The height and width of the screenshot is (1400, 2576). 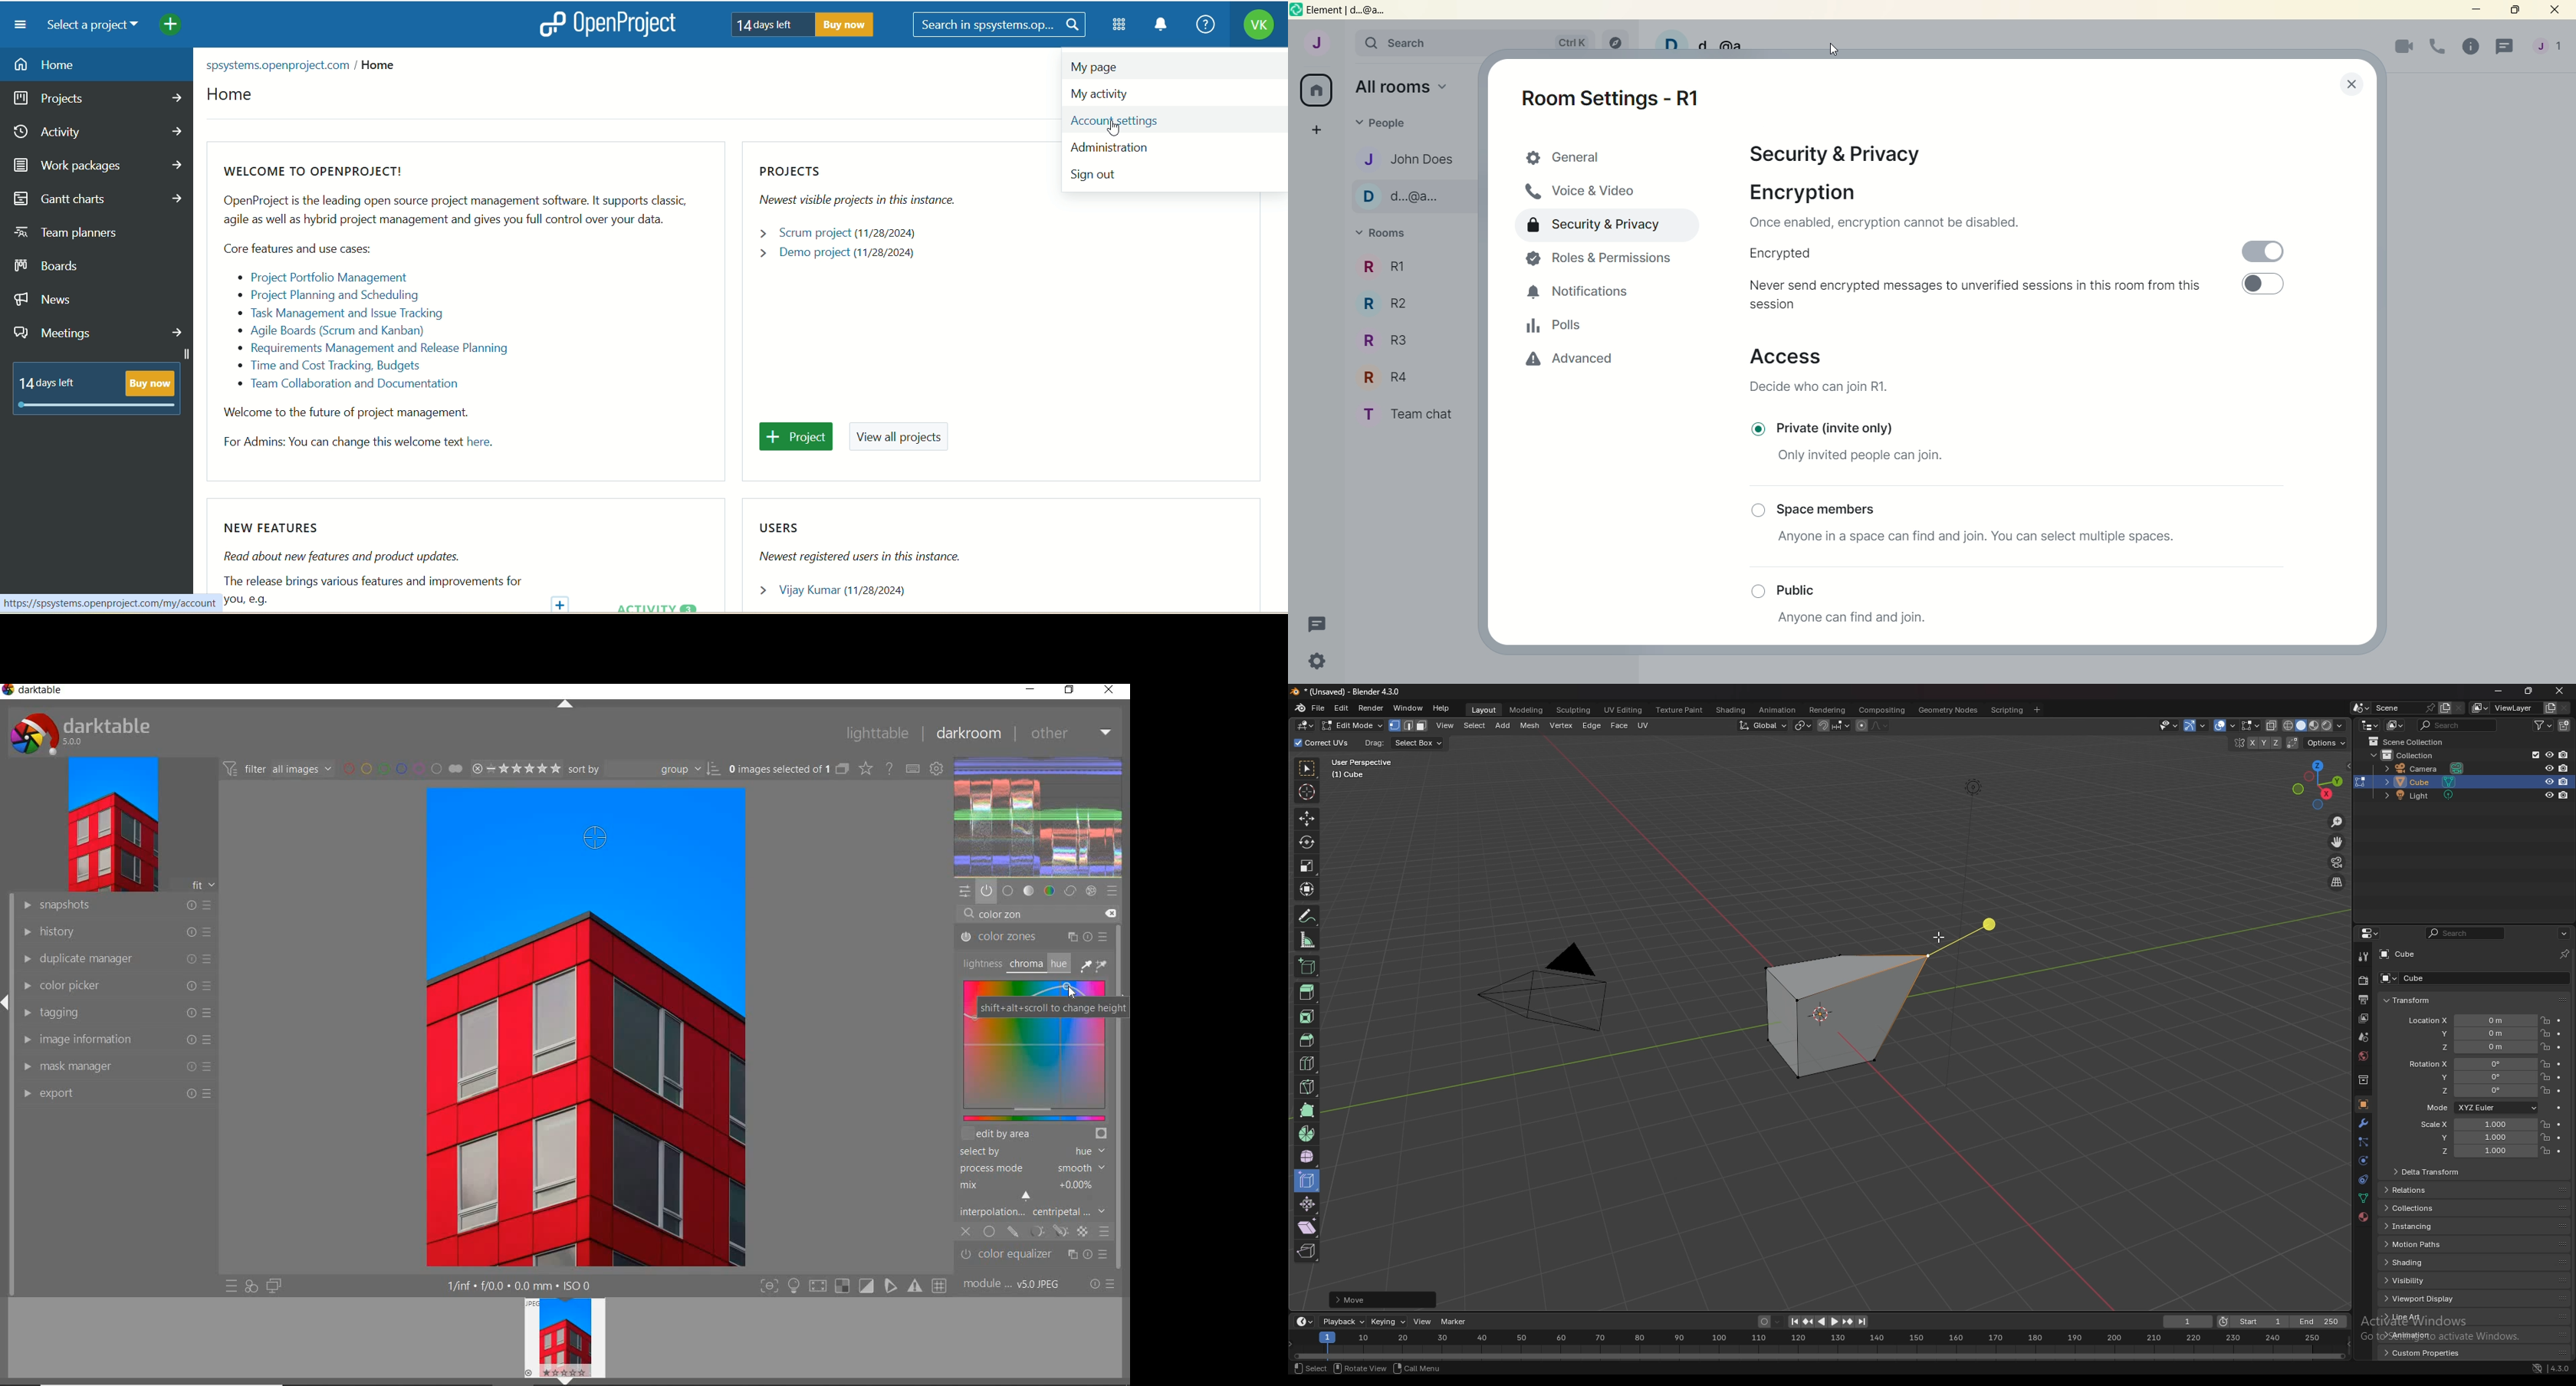 What do you see at coordinates (1093, 67) in the screenshot?
I see `my page` at bounding box center [1093, 67].